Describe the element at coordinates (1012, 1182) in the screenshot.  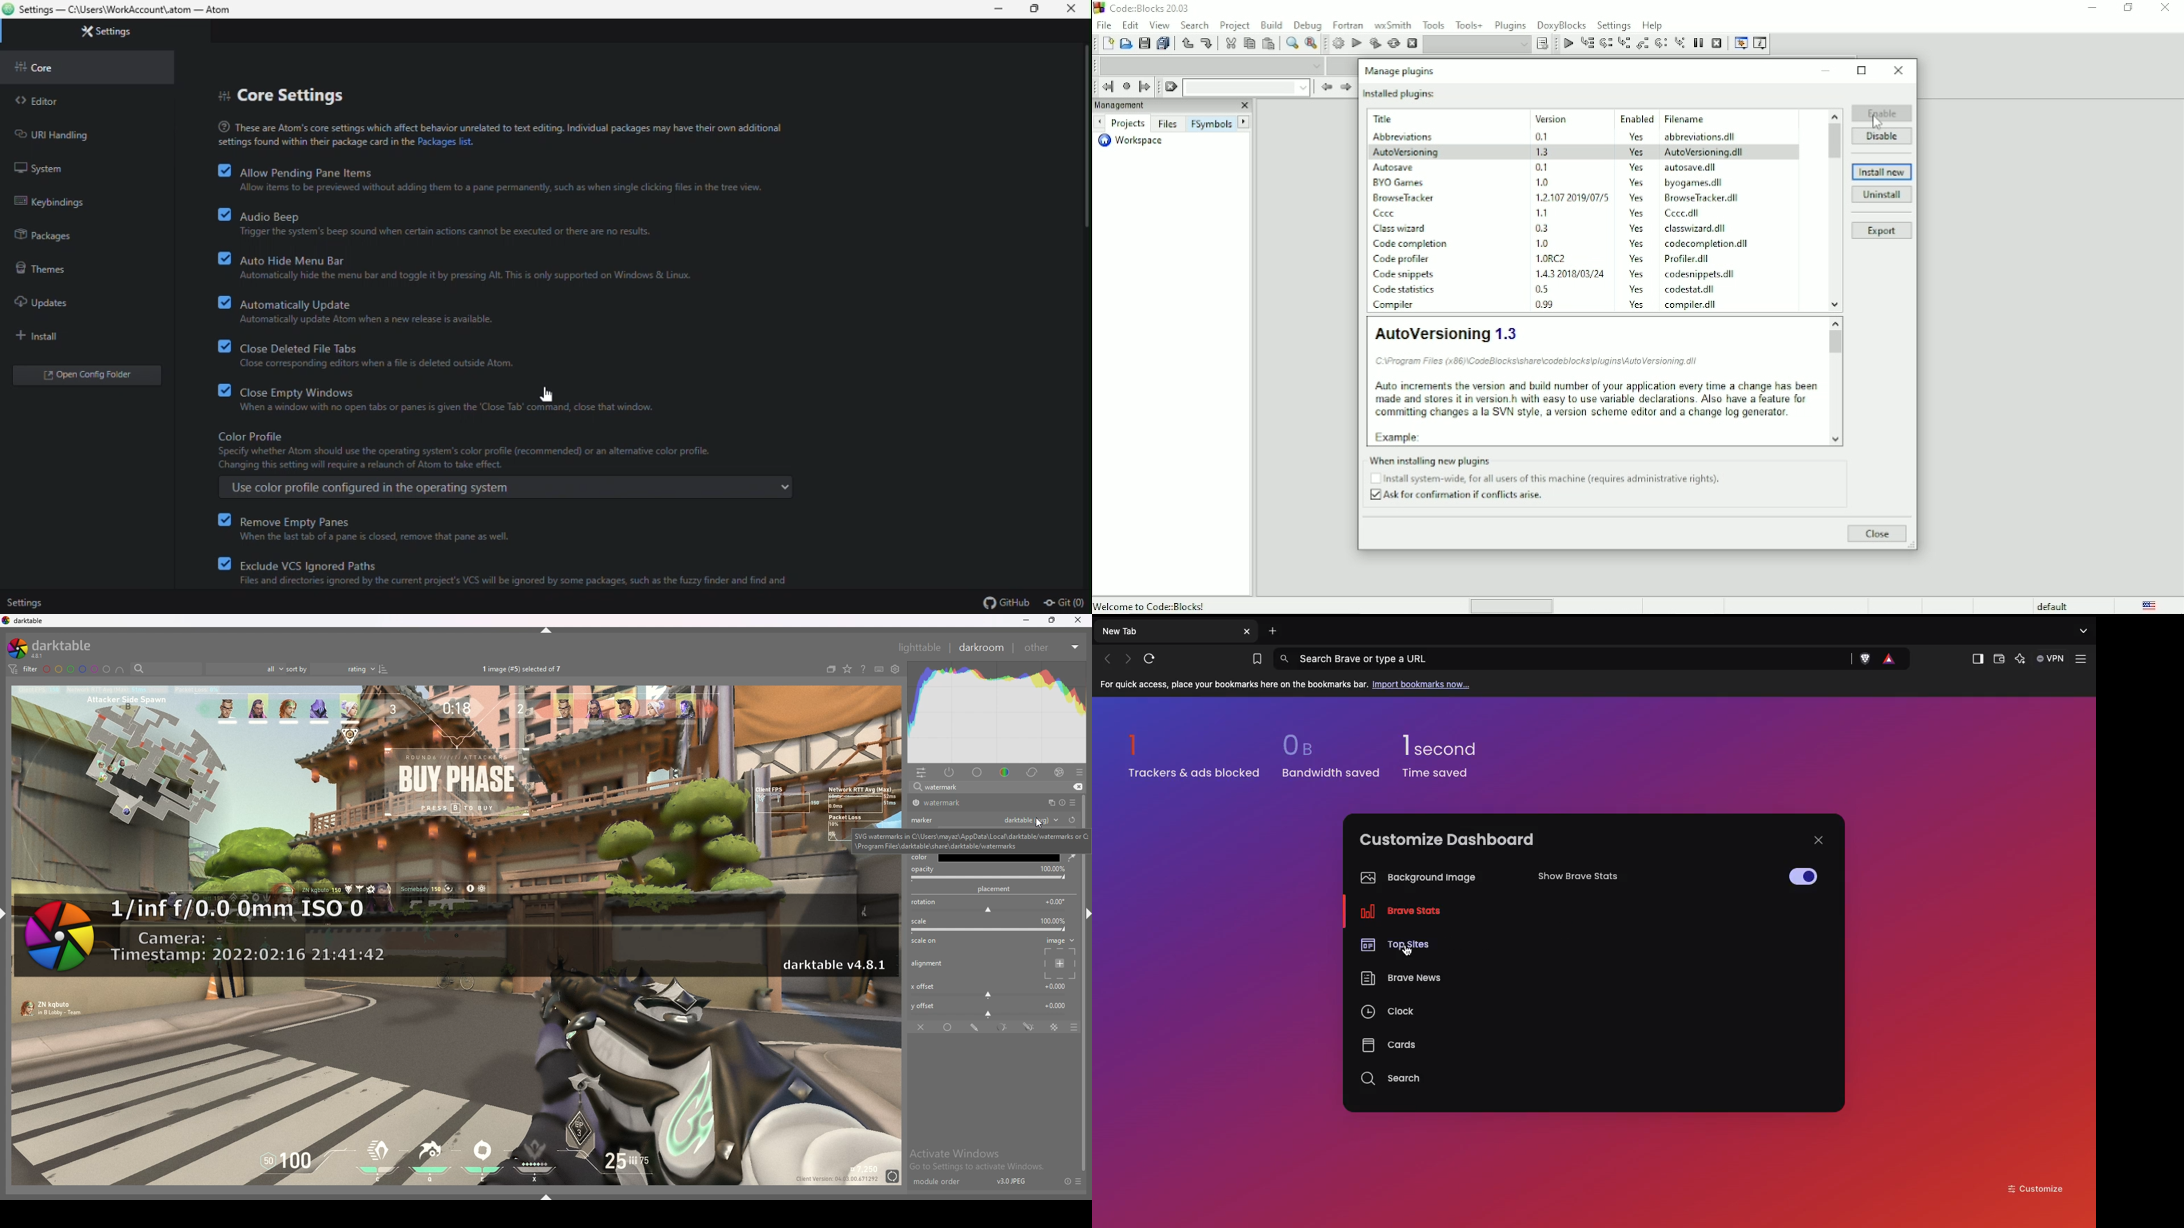
I see `version` at that location.